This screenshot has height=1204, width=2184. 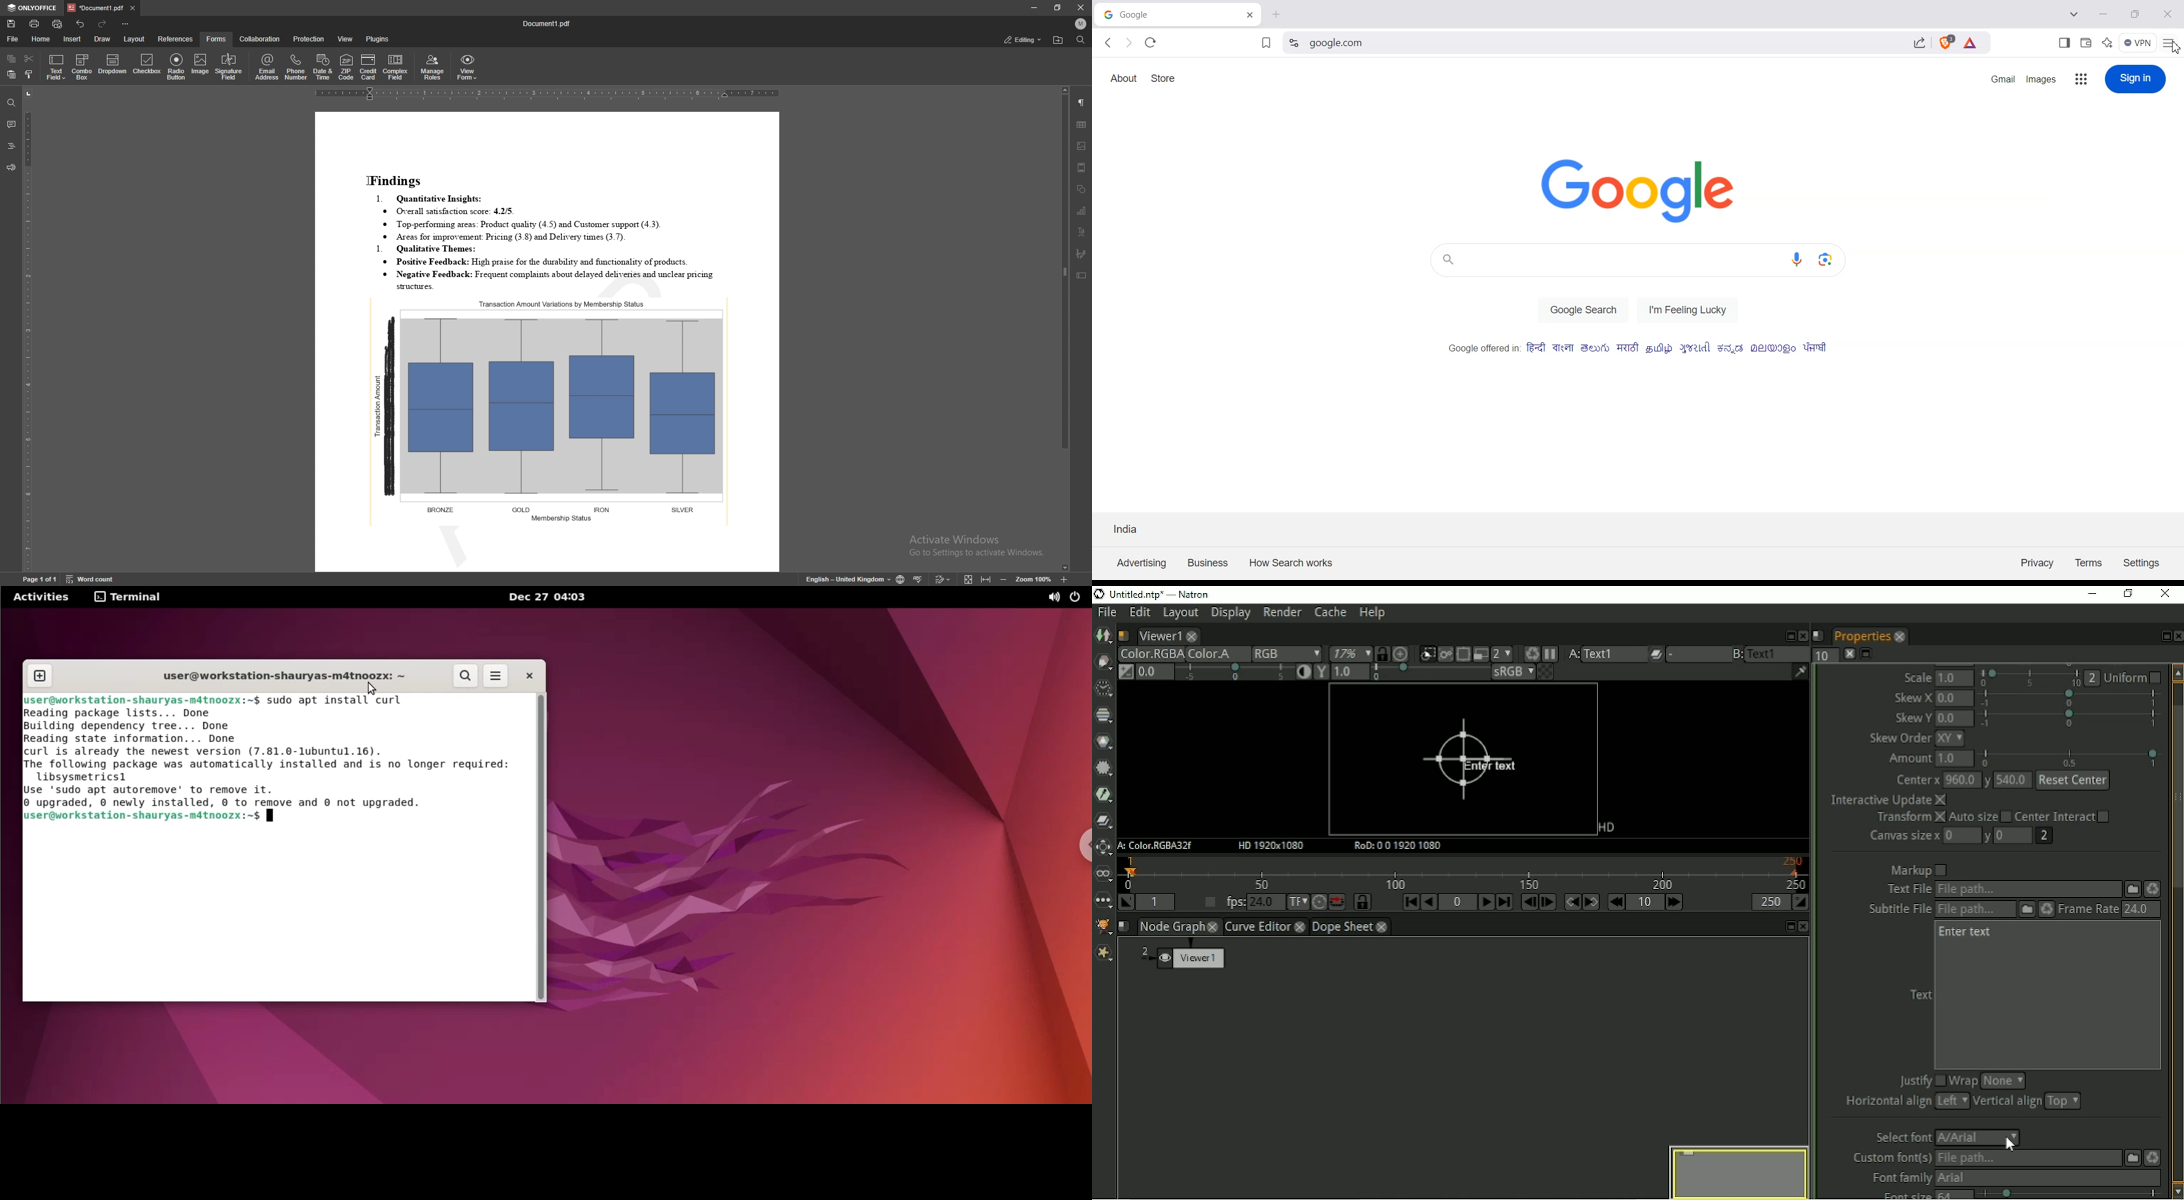 What do you see at coordinates (346, 68) in the screenshot?
I see `zip code` at bounding box center [346, 68].